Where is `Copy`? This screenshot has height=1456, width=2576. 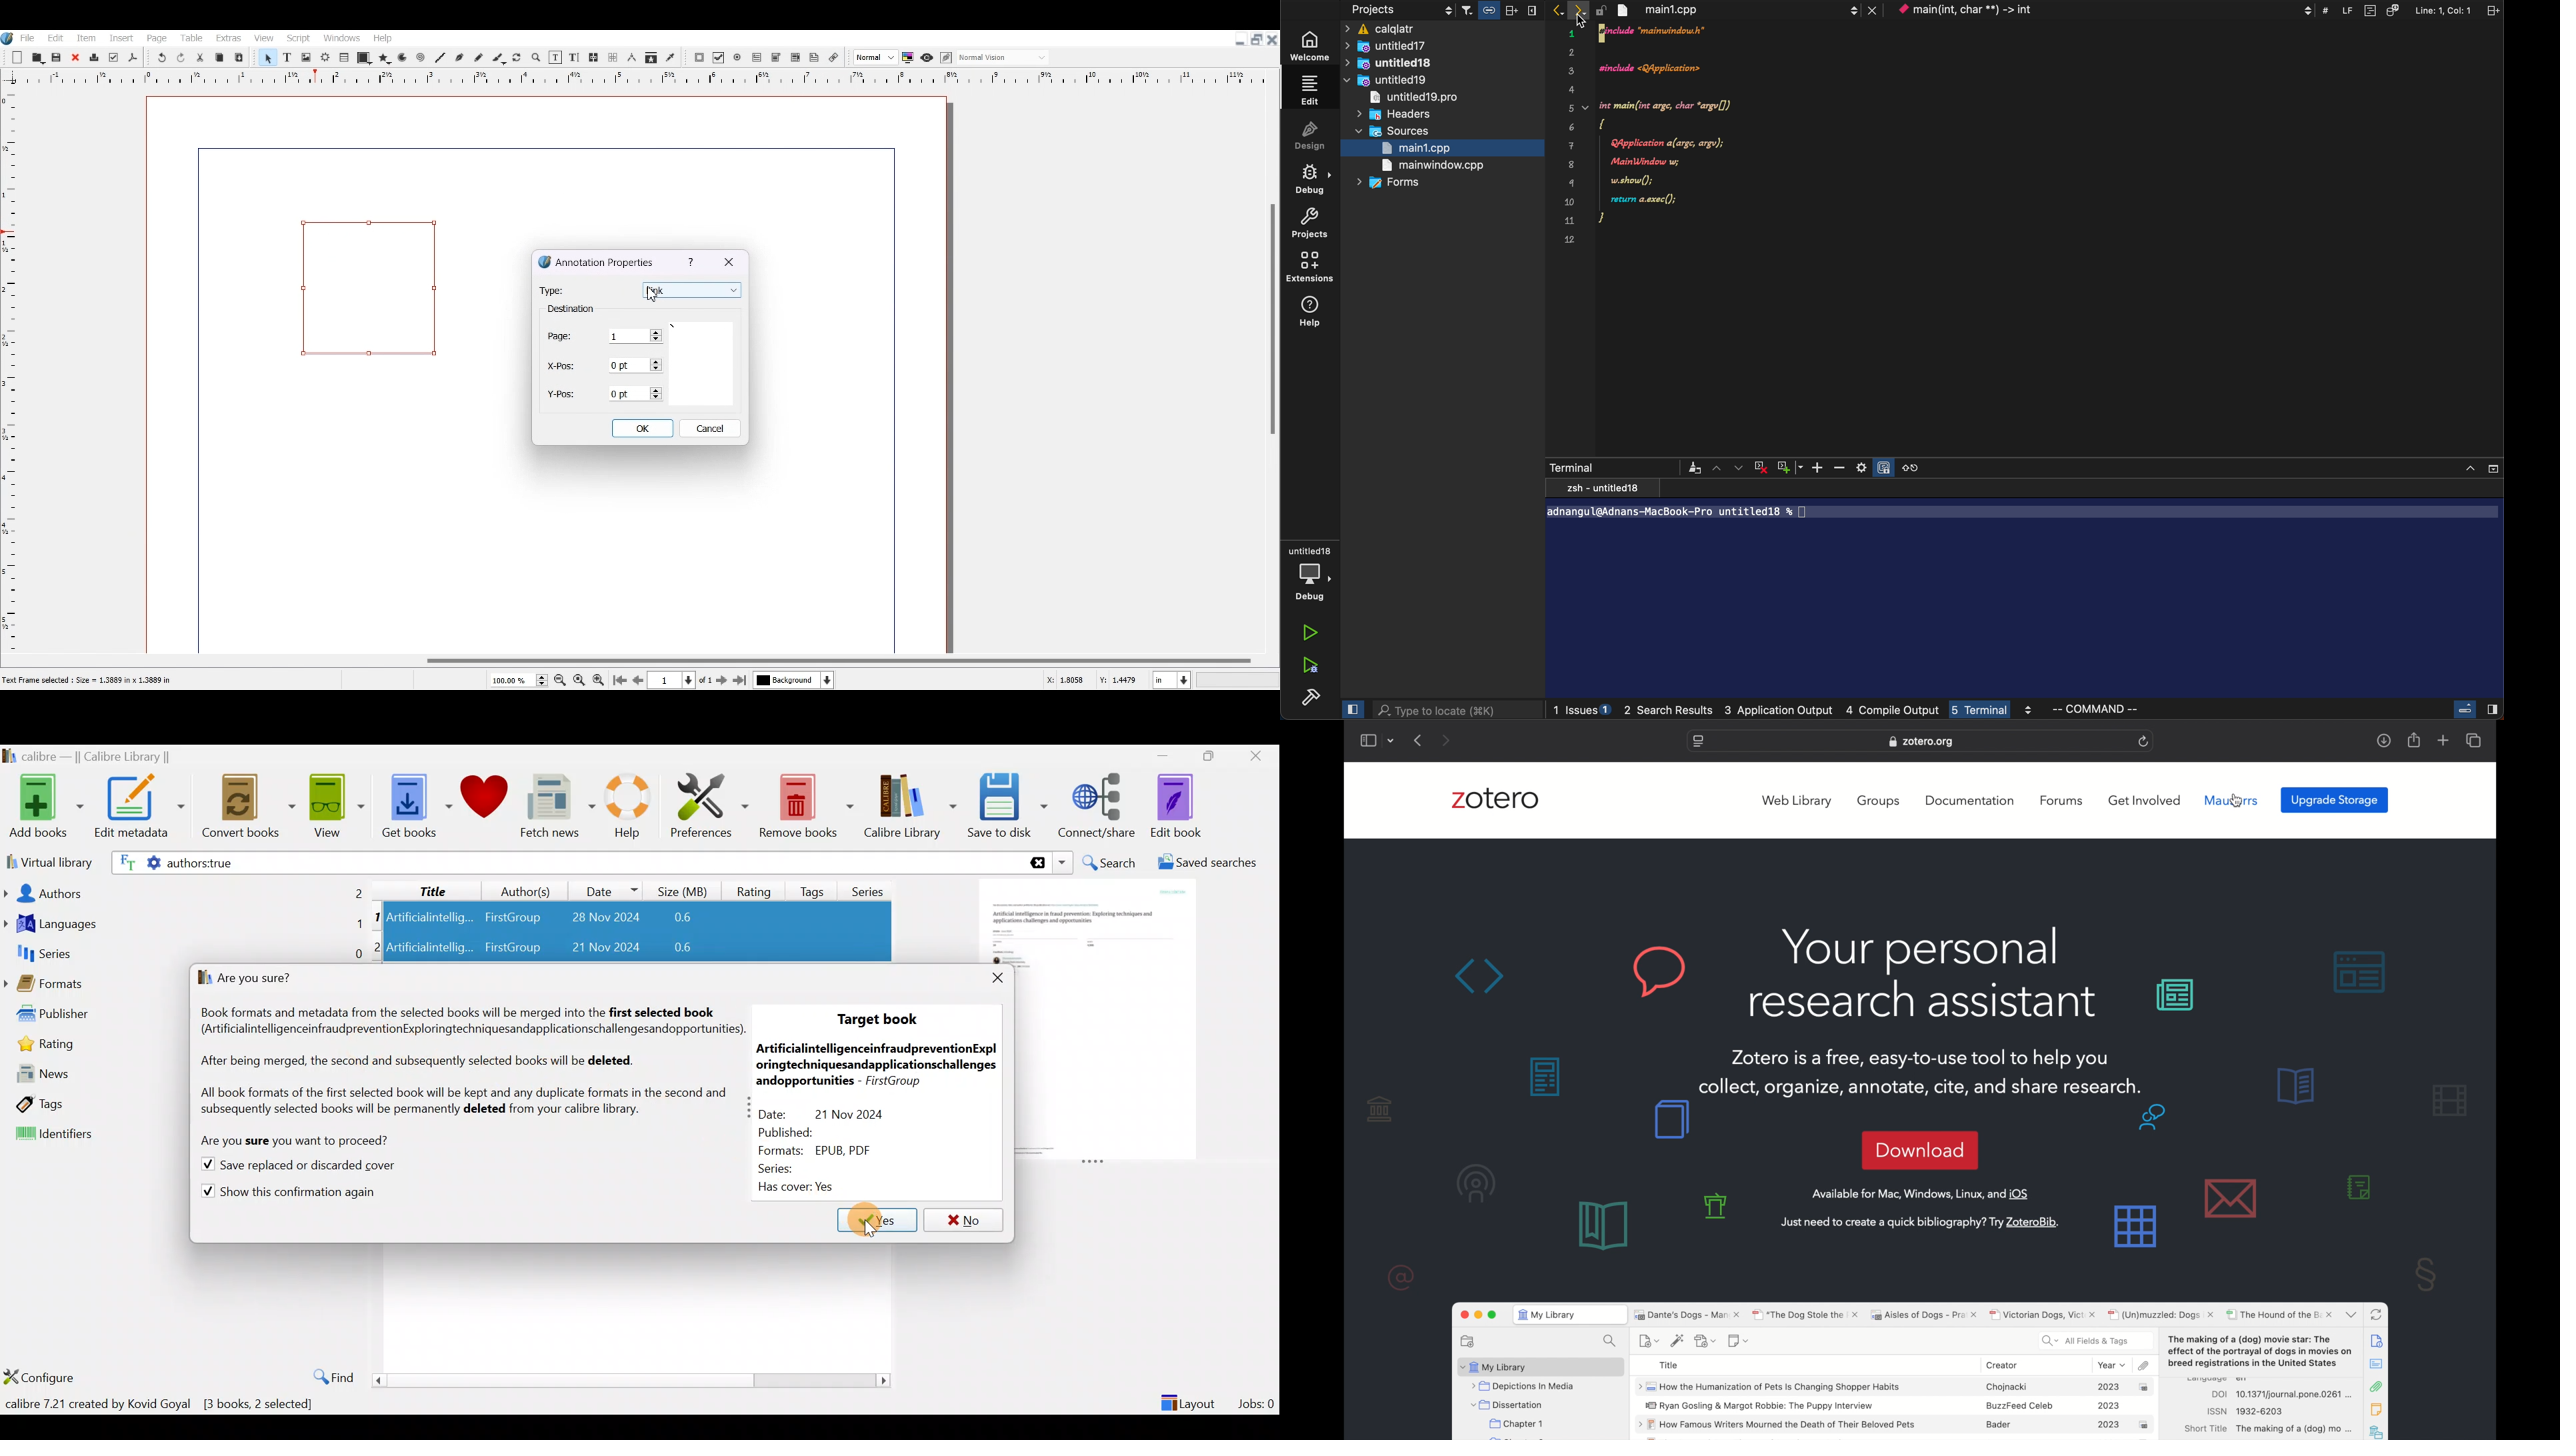
Copy is located at coordinates (218, 57).